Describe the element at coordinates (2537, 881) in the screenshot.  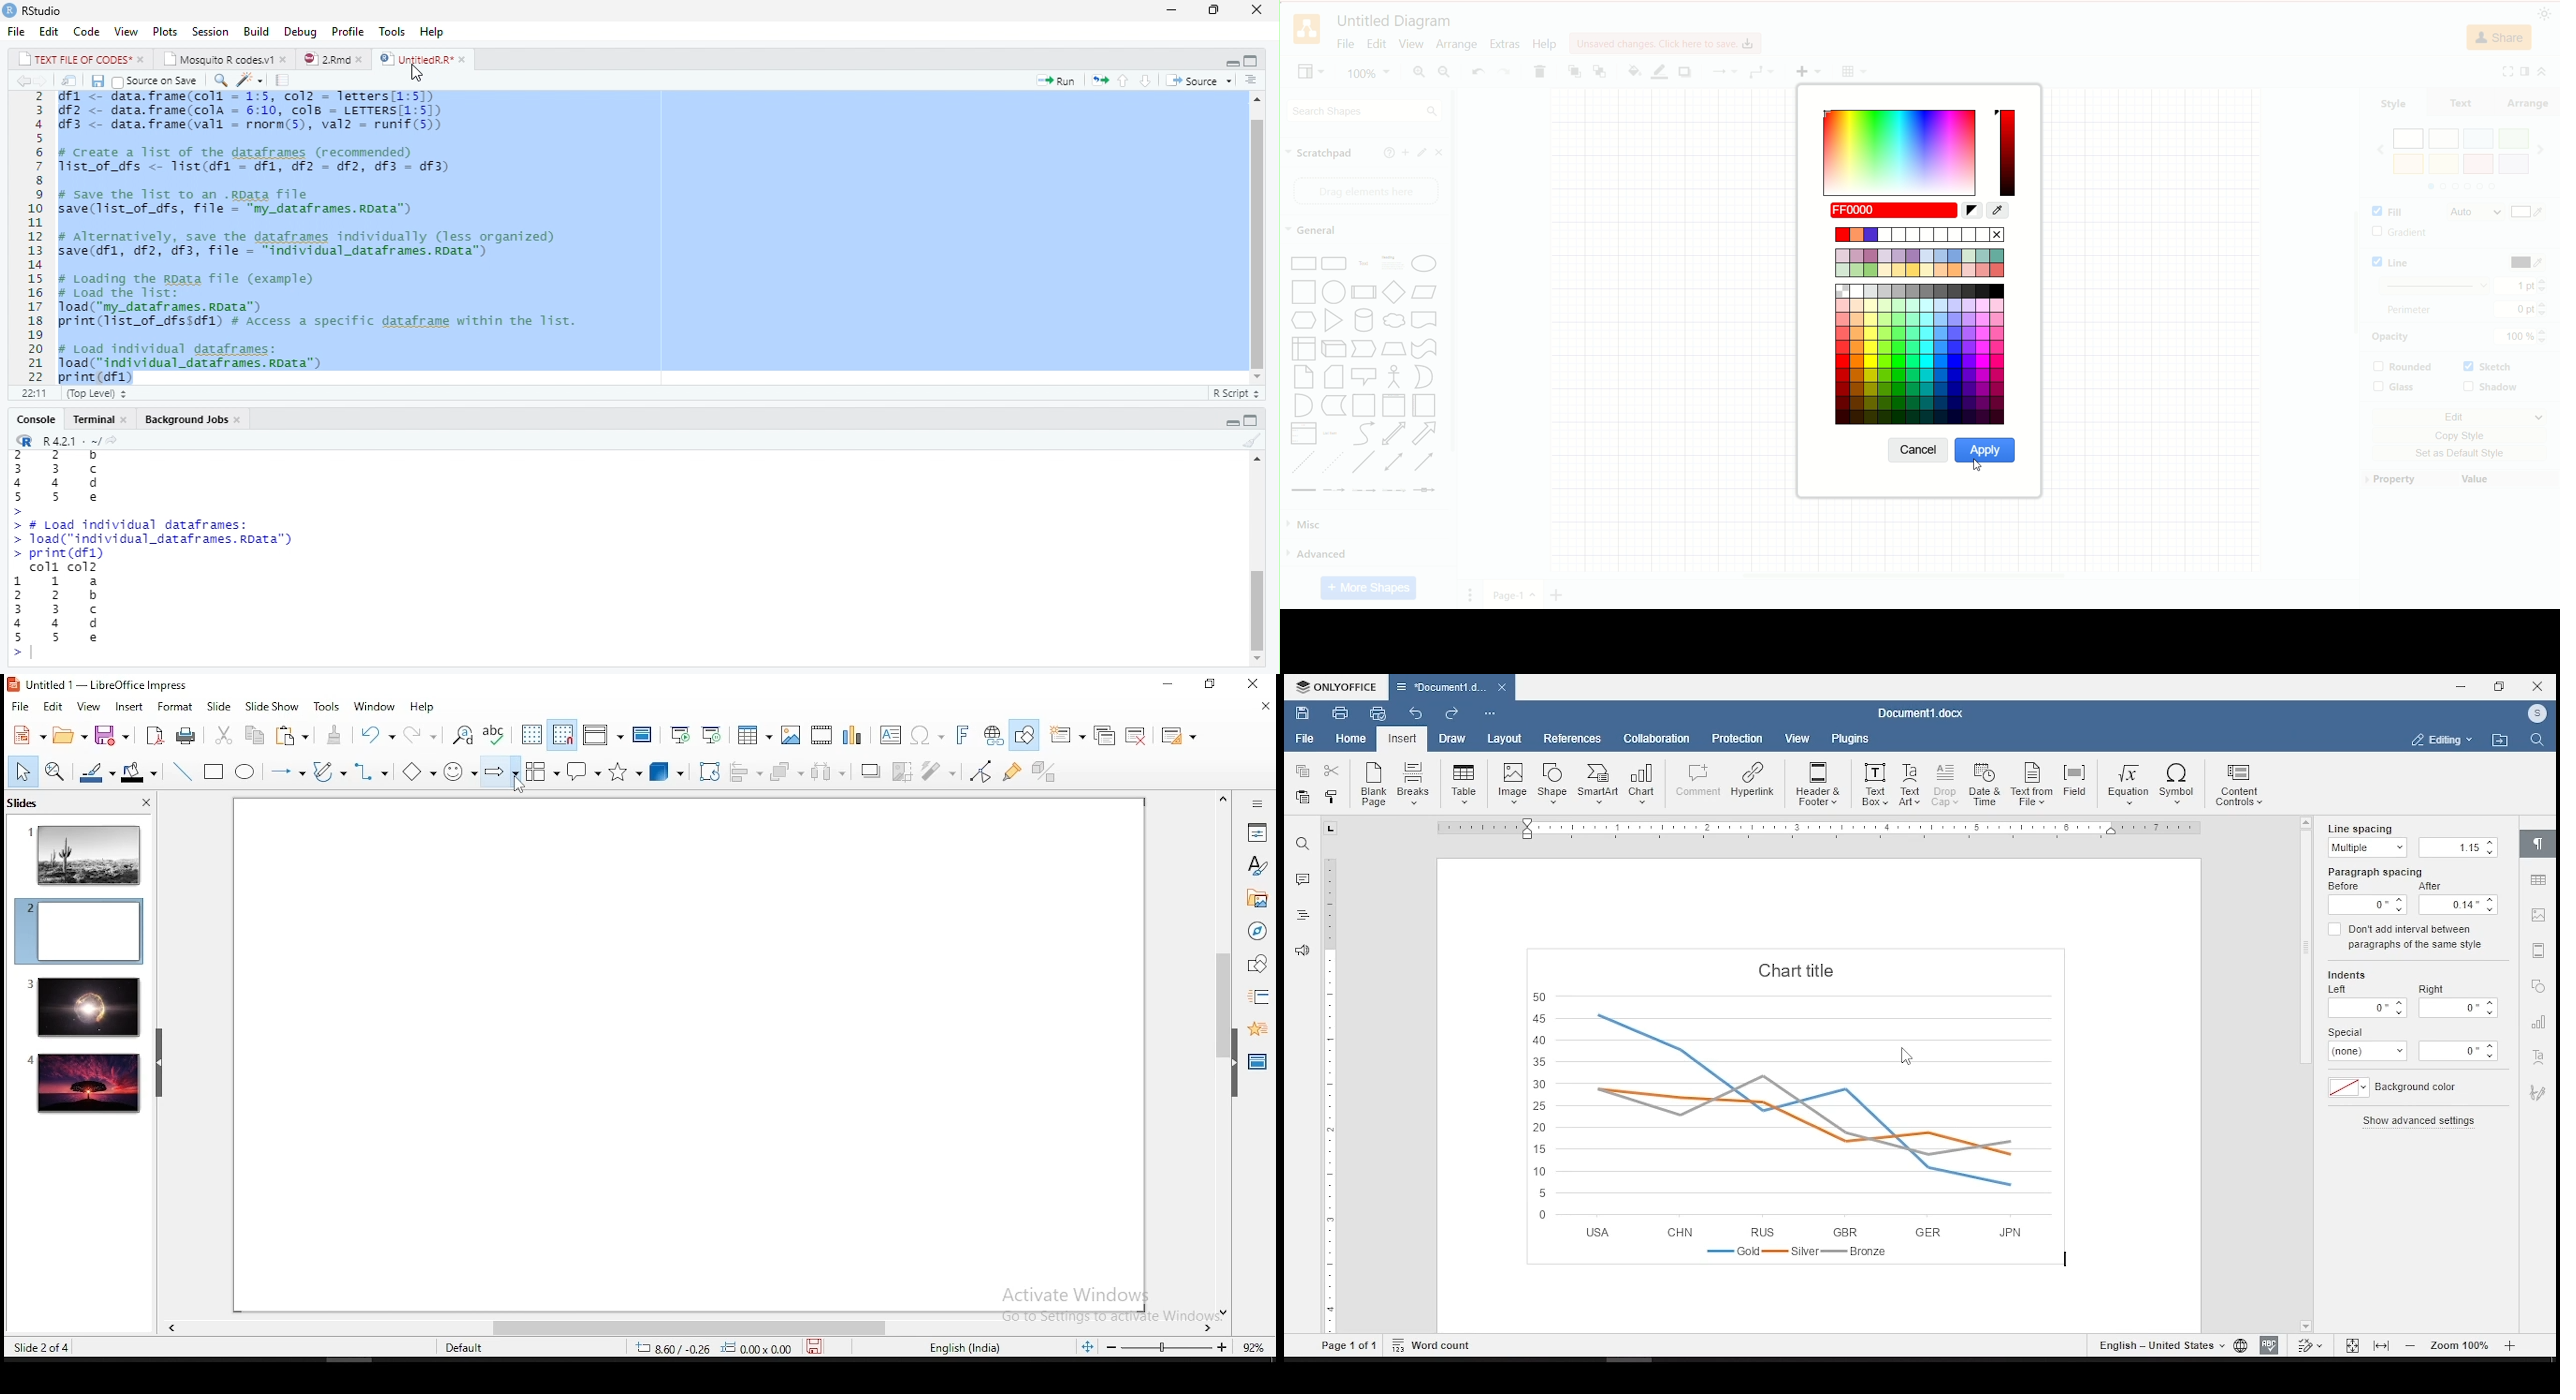
I see `table settings` at that location.